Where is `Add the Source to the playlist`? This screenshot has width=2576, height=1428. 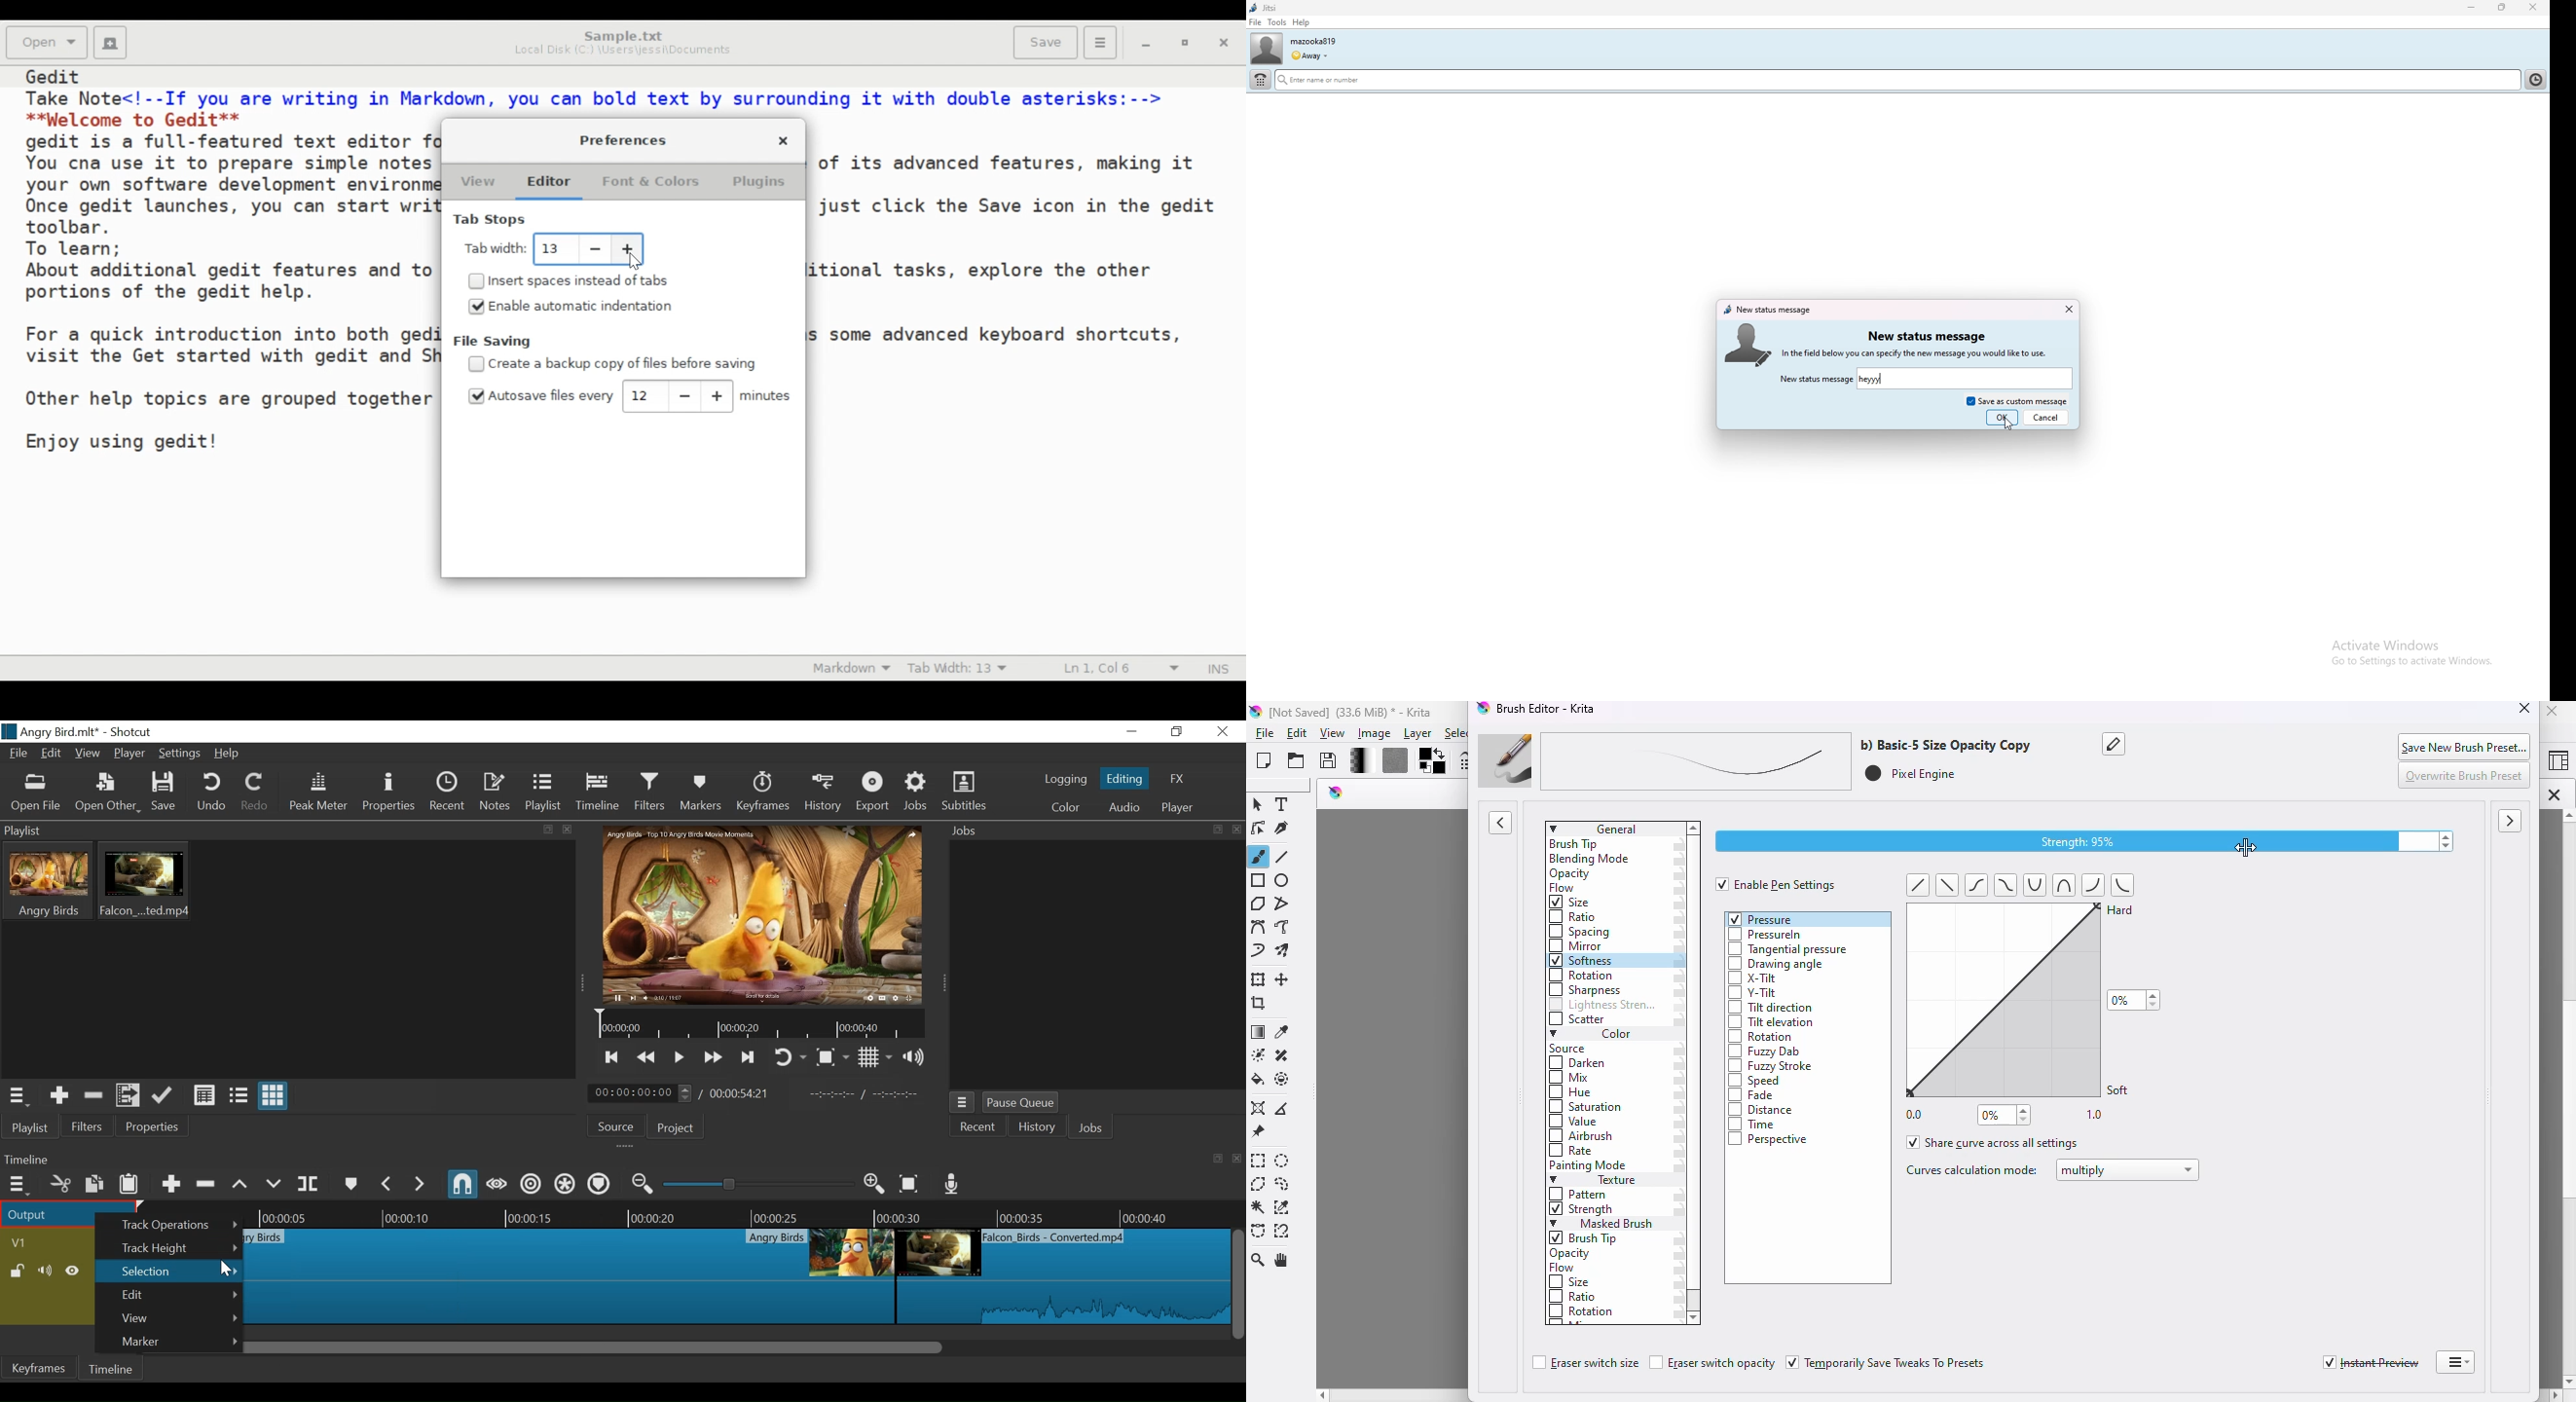 Add the Source to the playlist is located at coordinates (58, 1096).